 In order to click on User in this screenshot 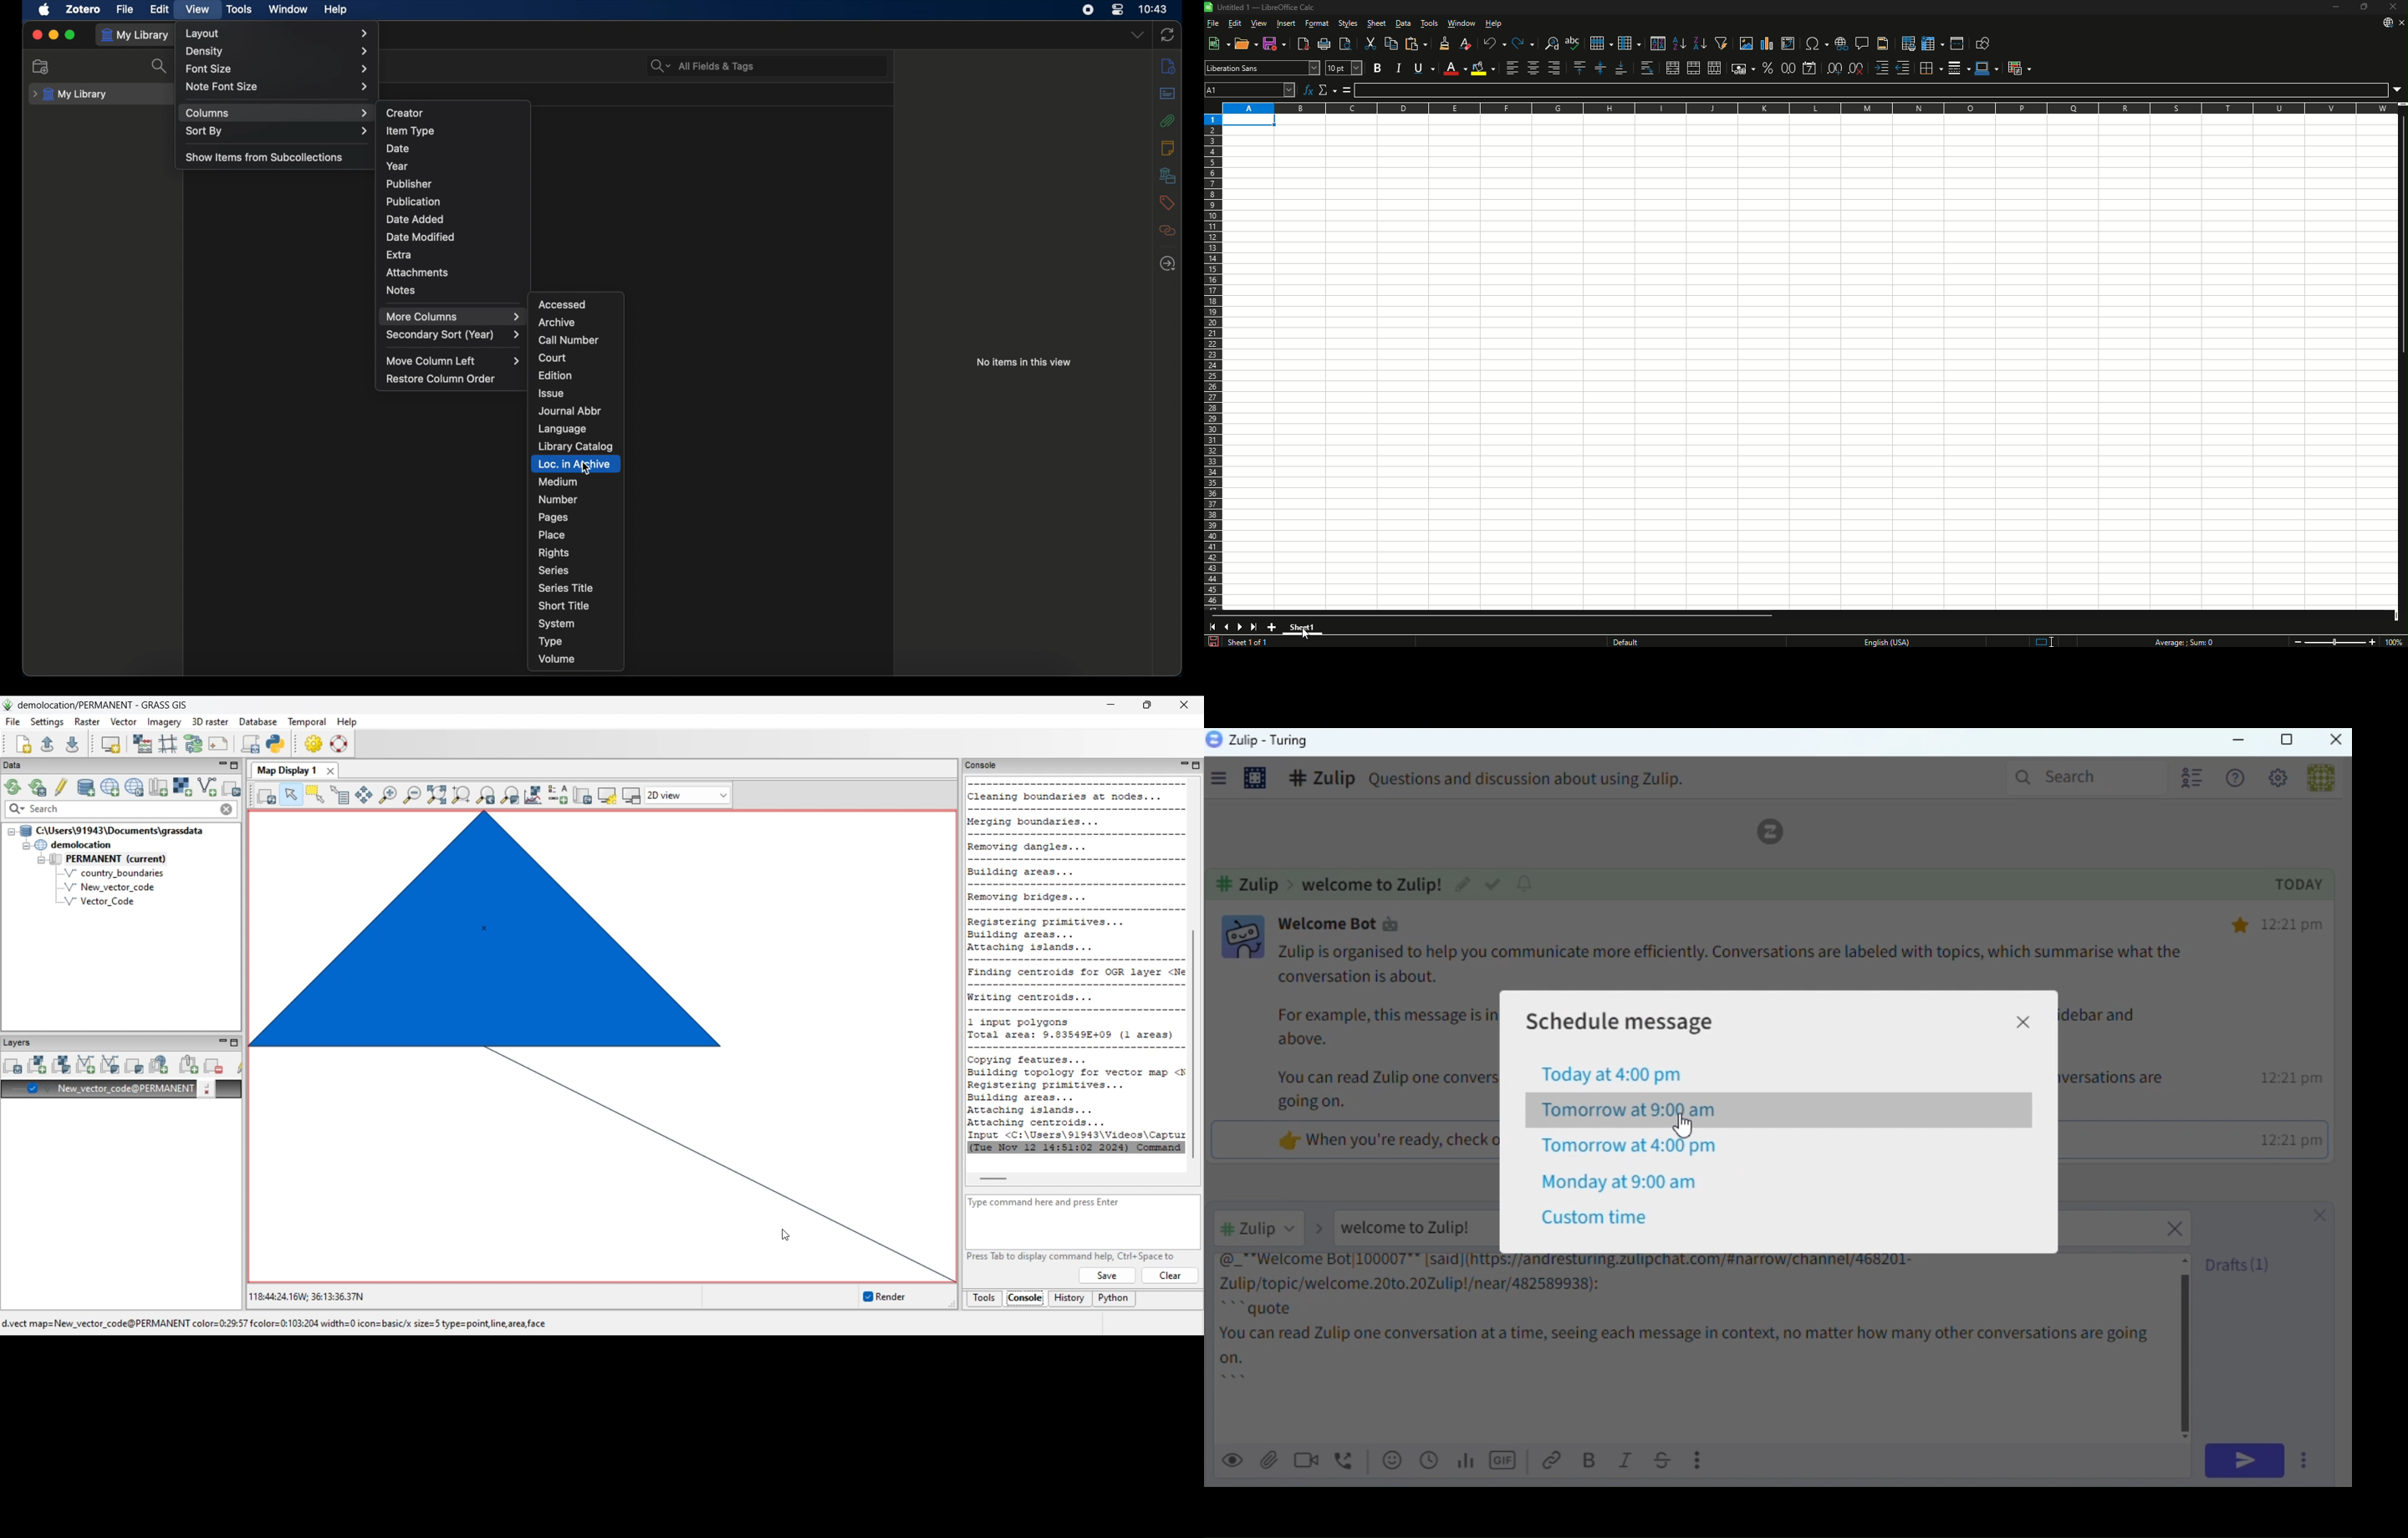, I will do `click(2319, 777)`.